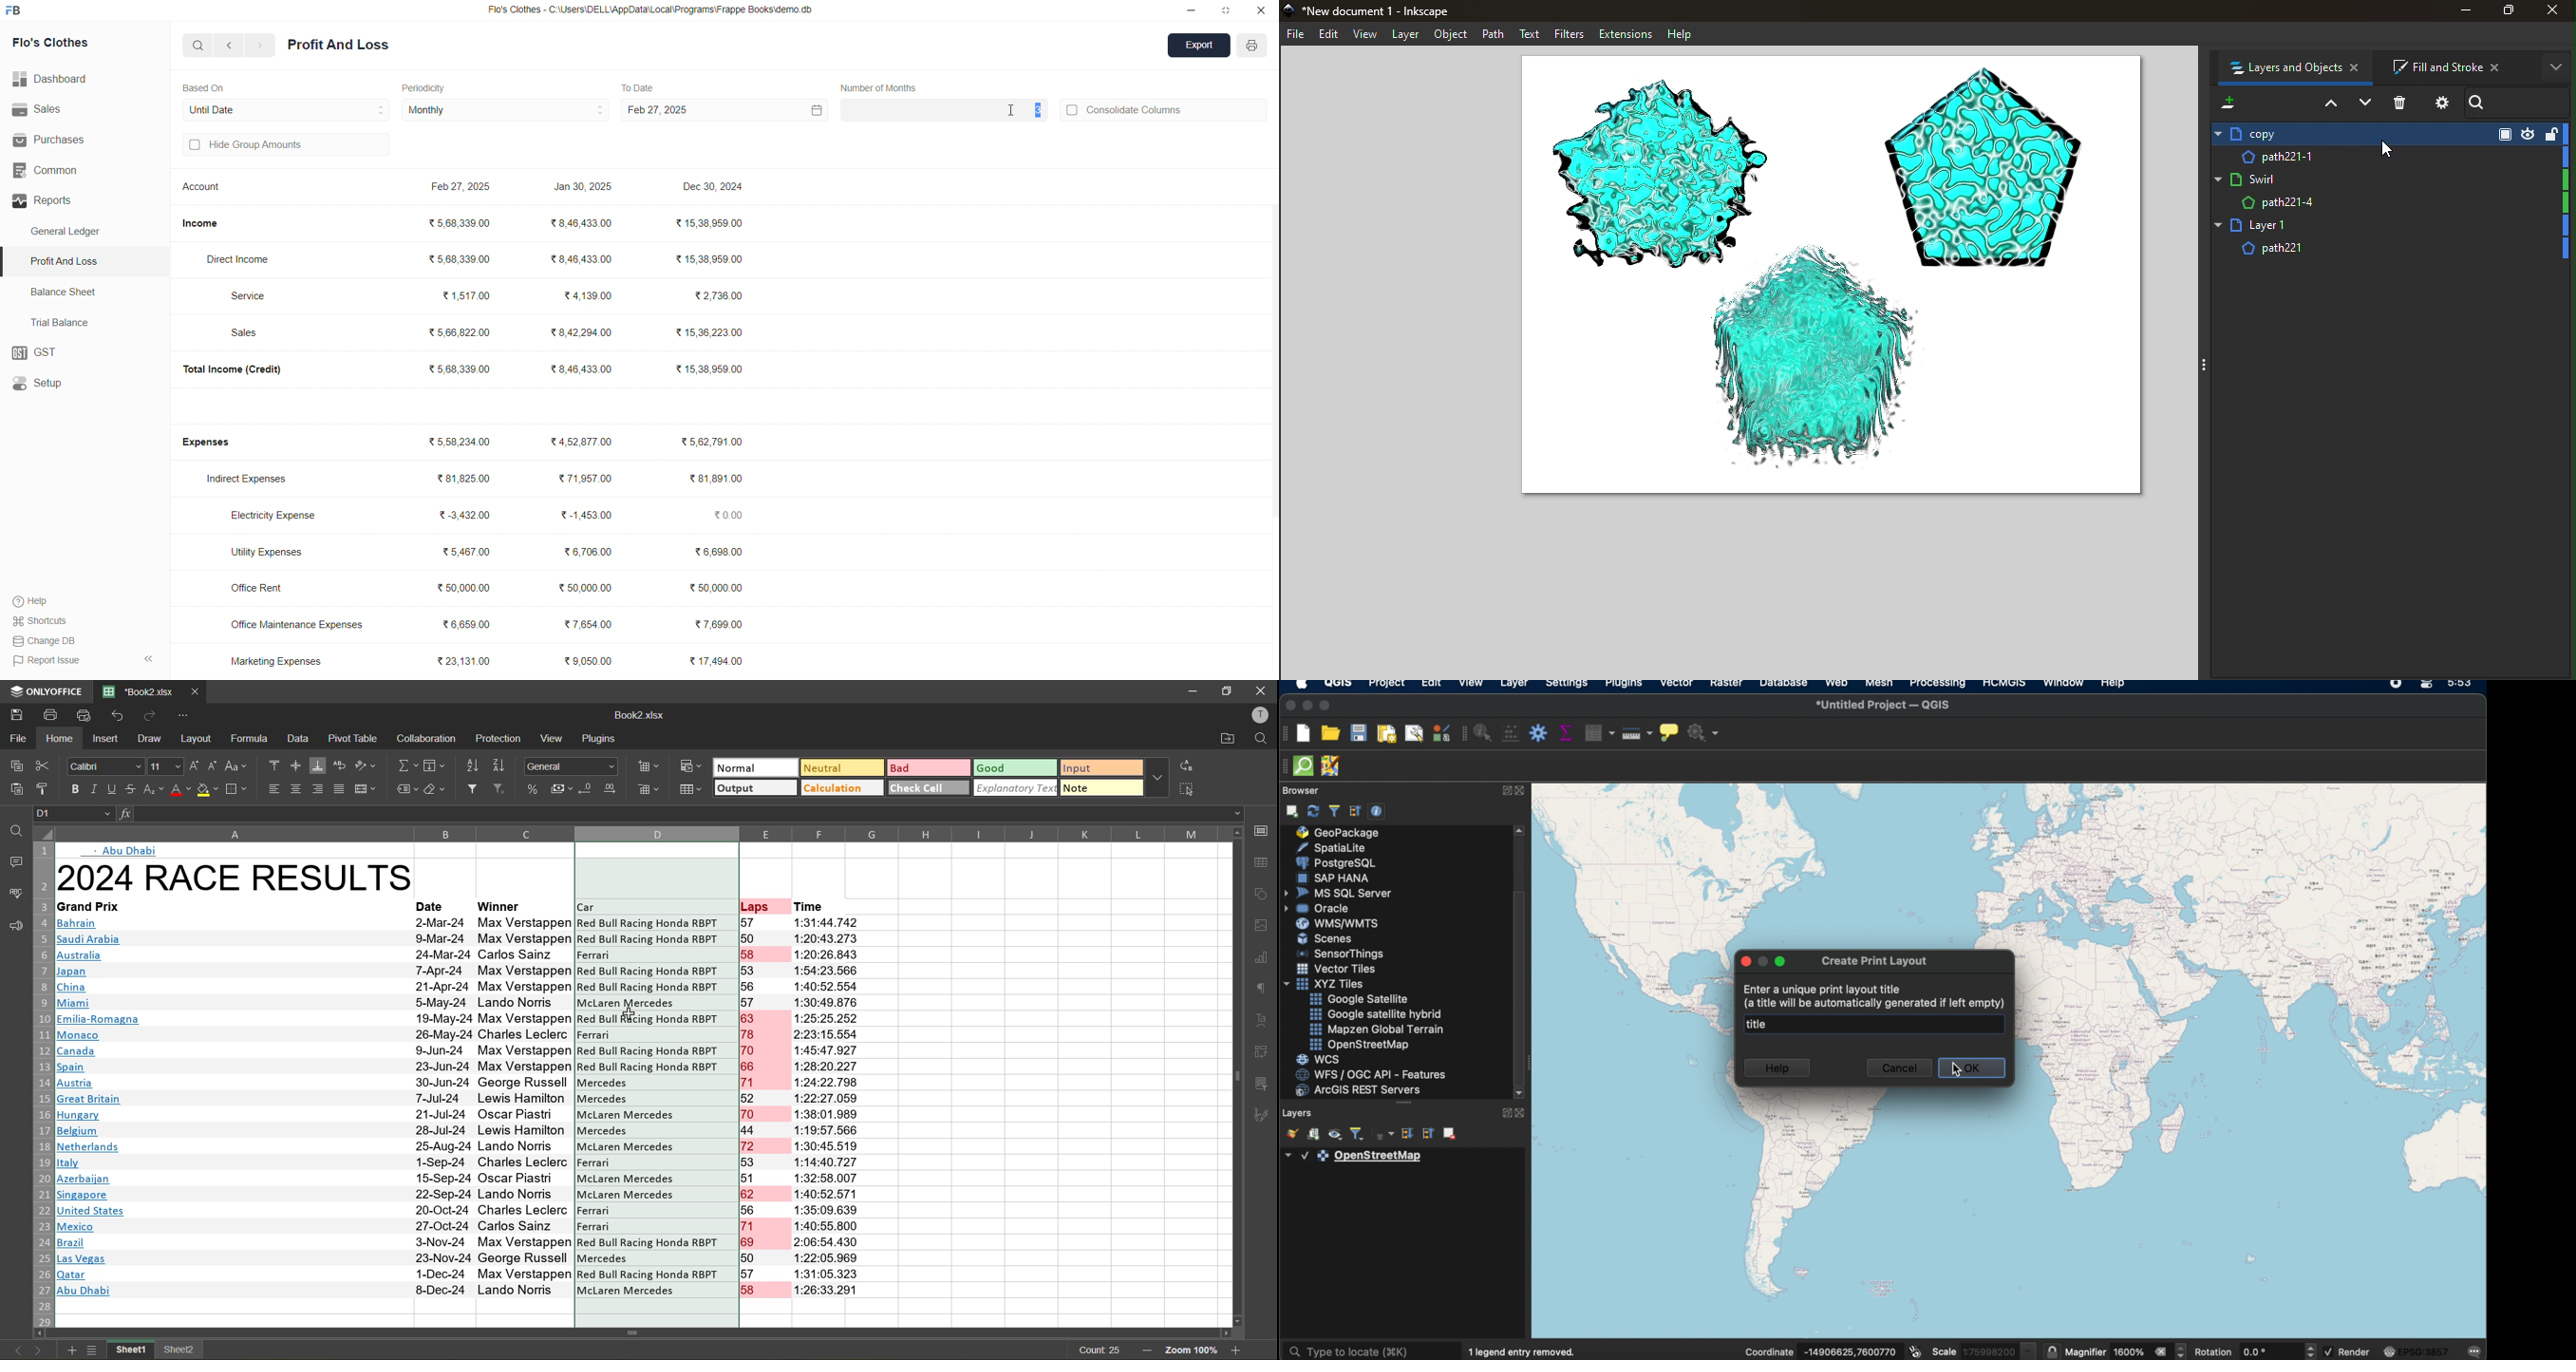  I want to click on layout, so click(198, 739).